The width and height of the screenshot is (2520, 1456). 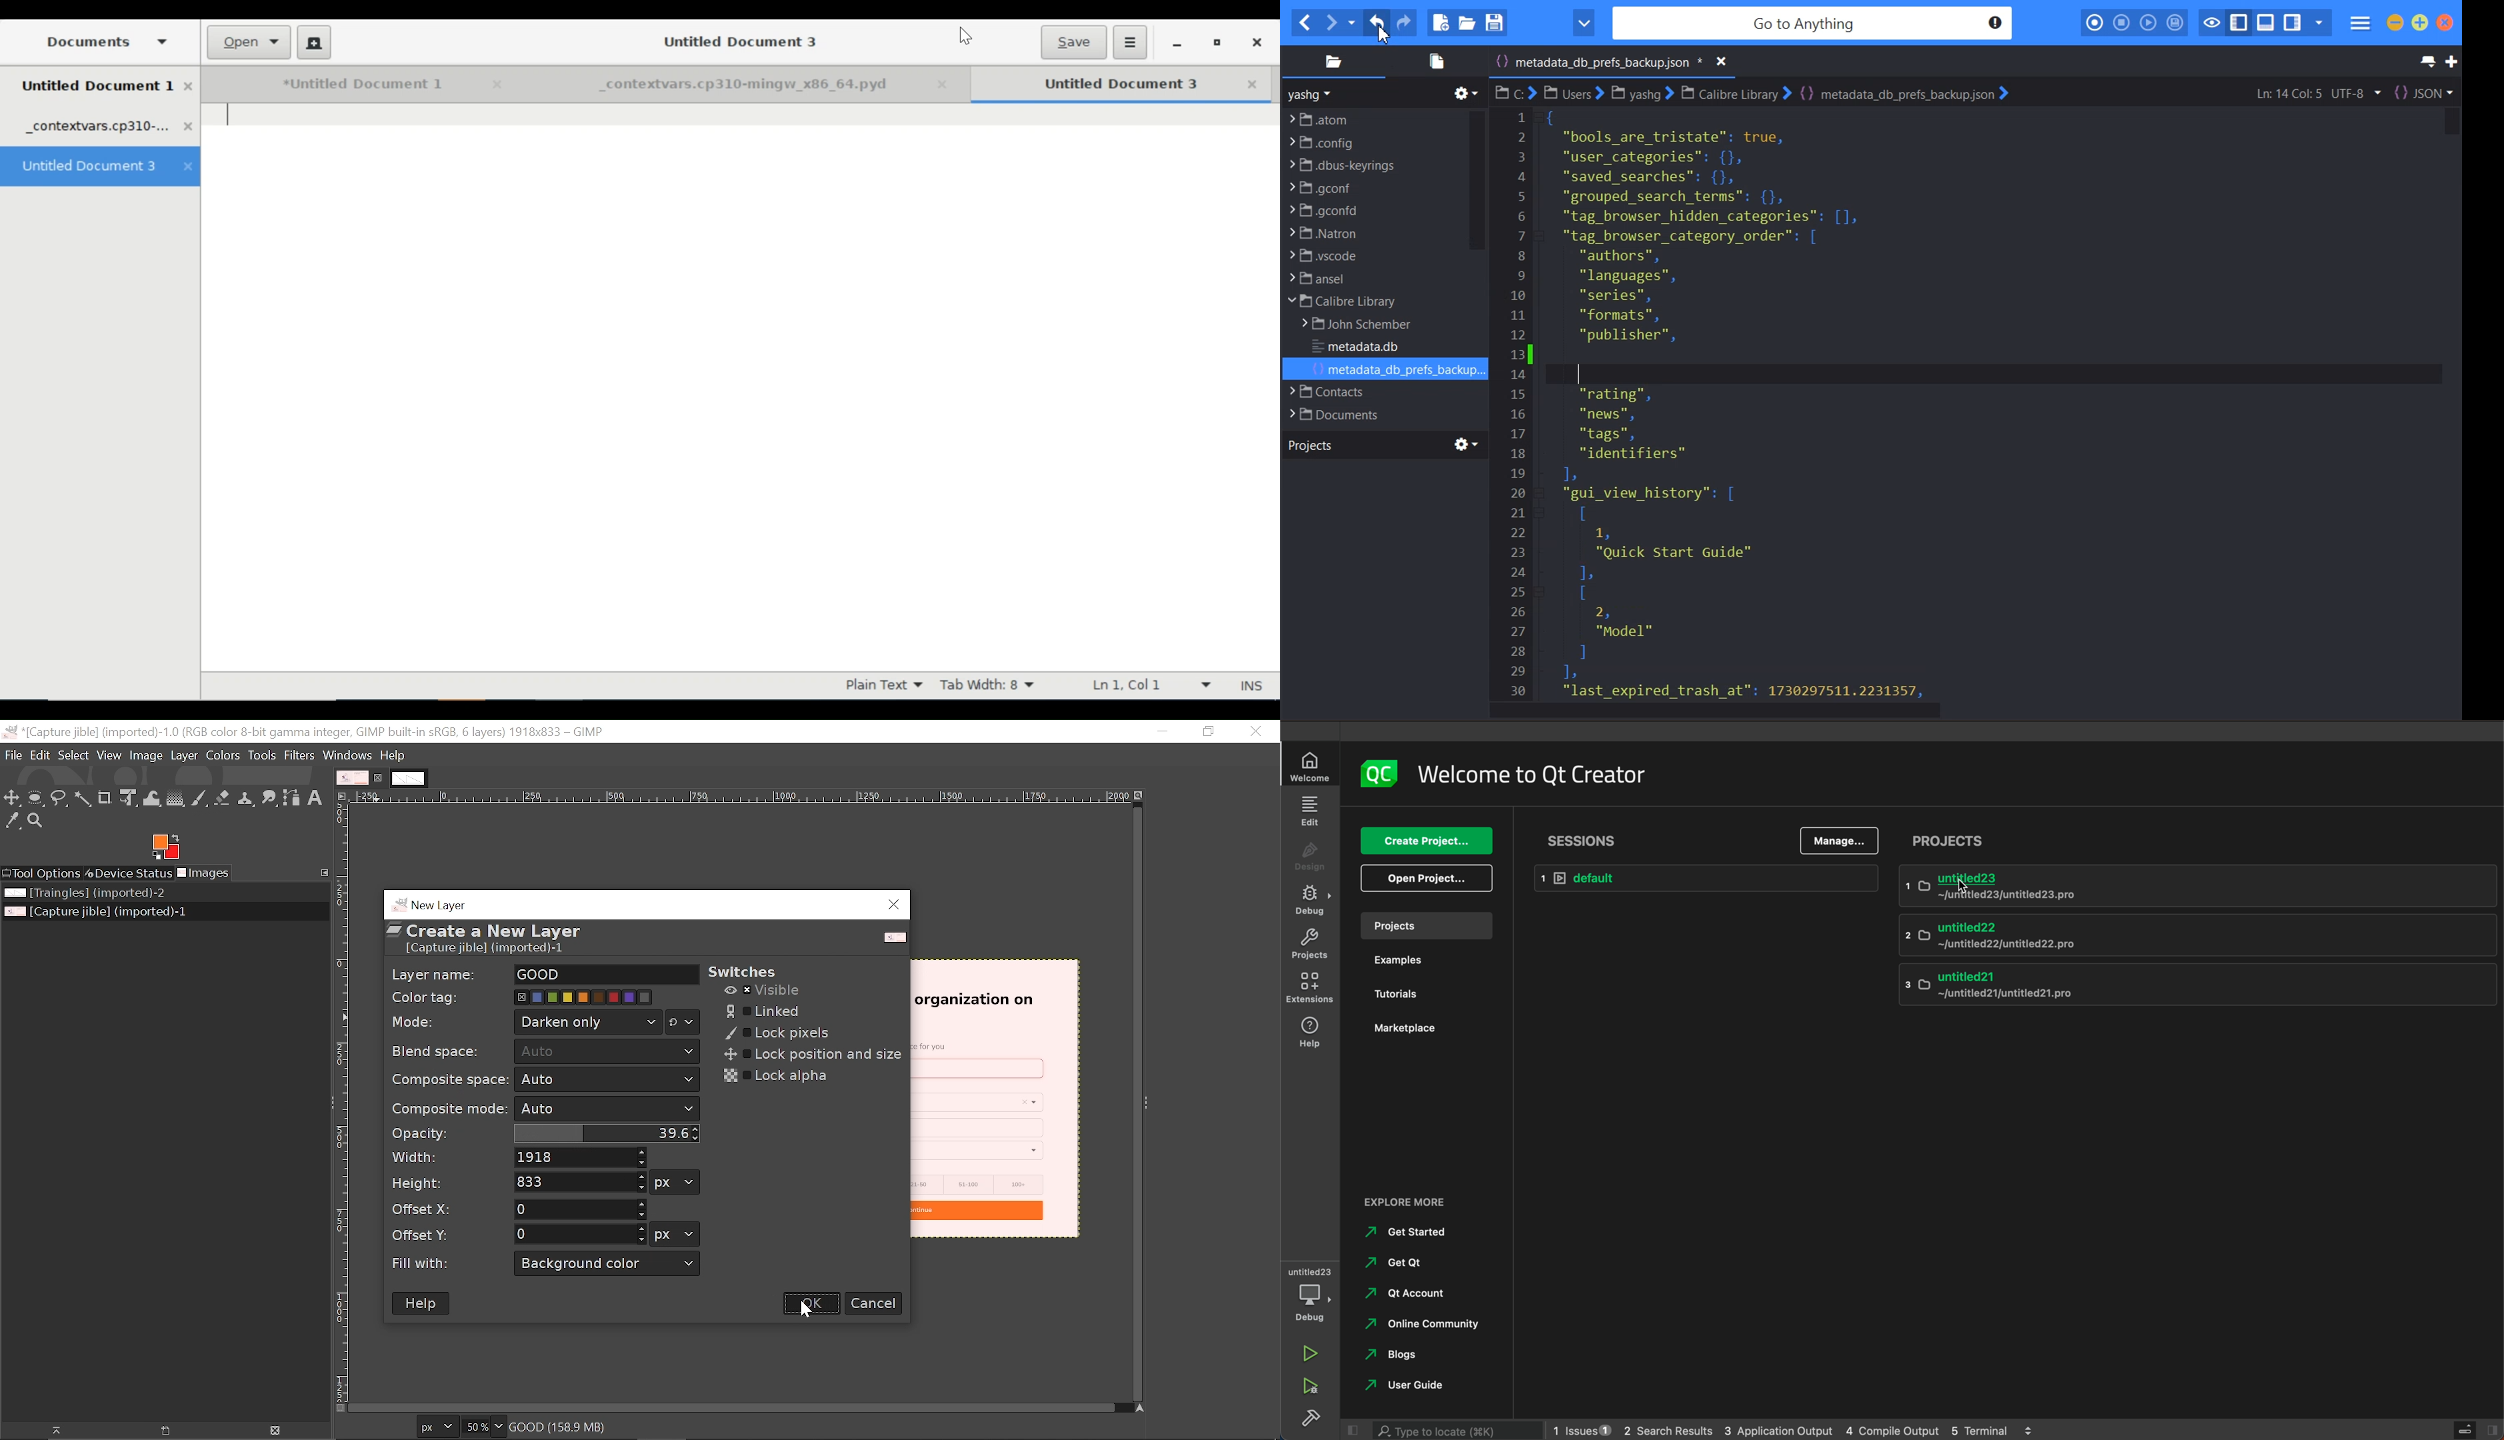 I want to click on run, so click(x=1310, y=1352).